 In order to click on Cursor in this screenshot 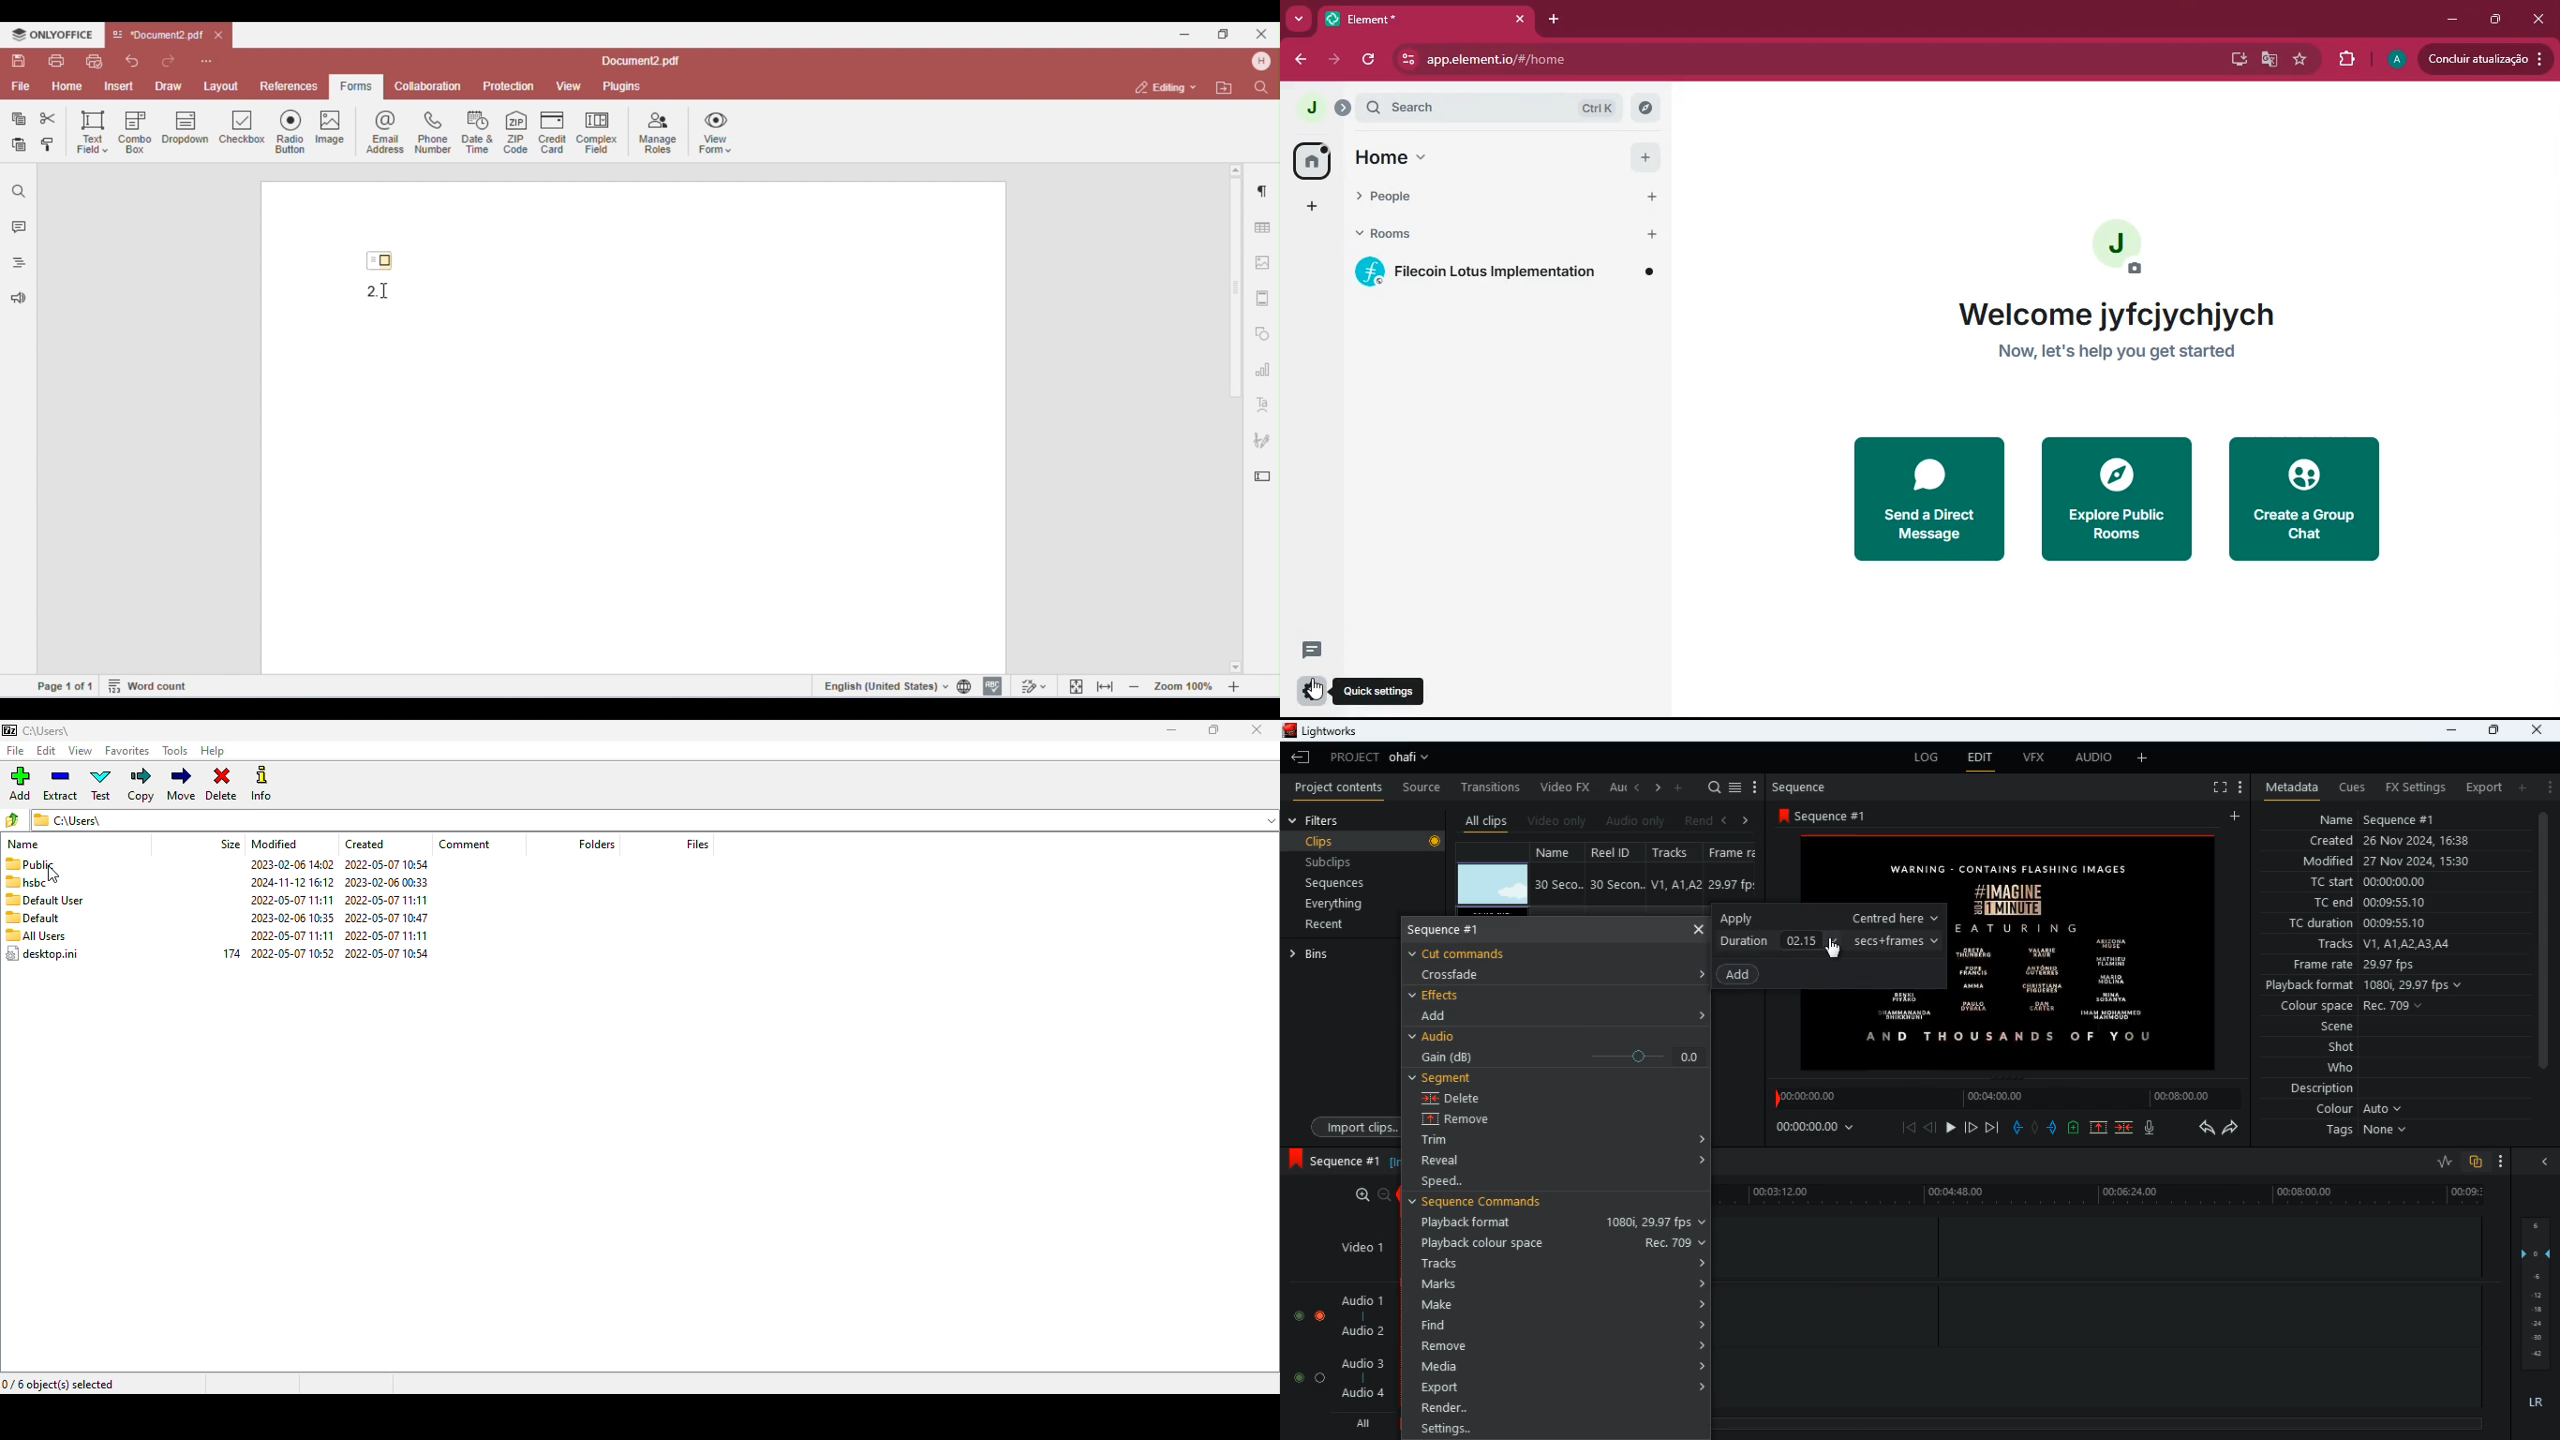, I will do `click(1318, 692)`.